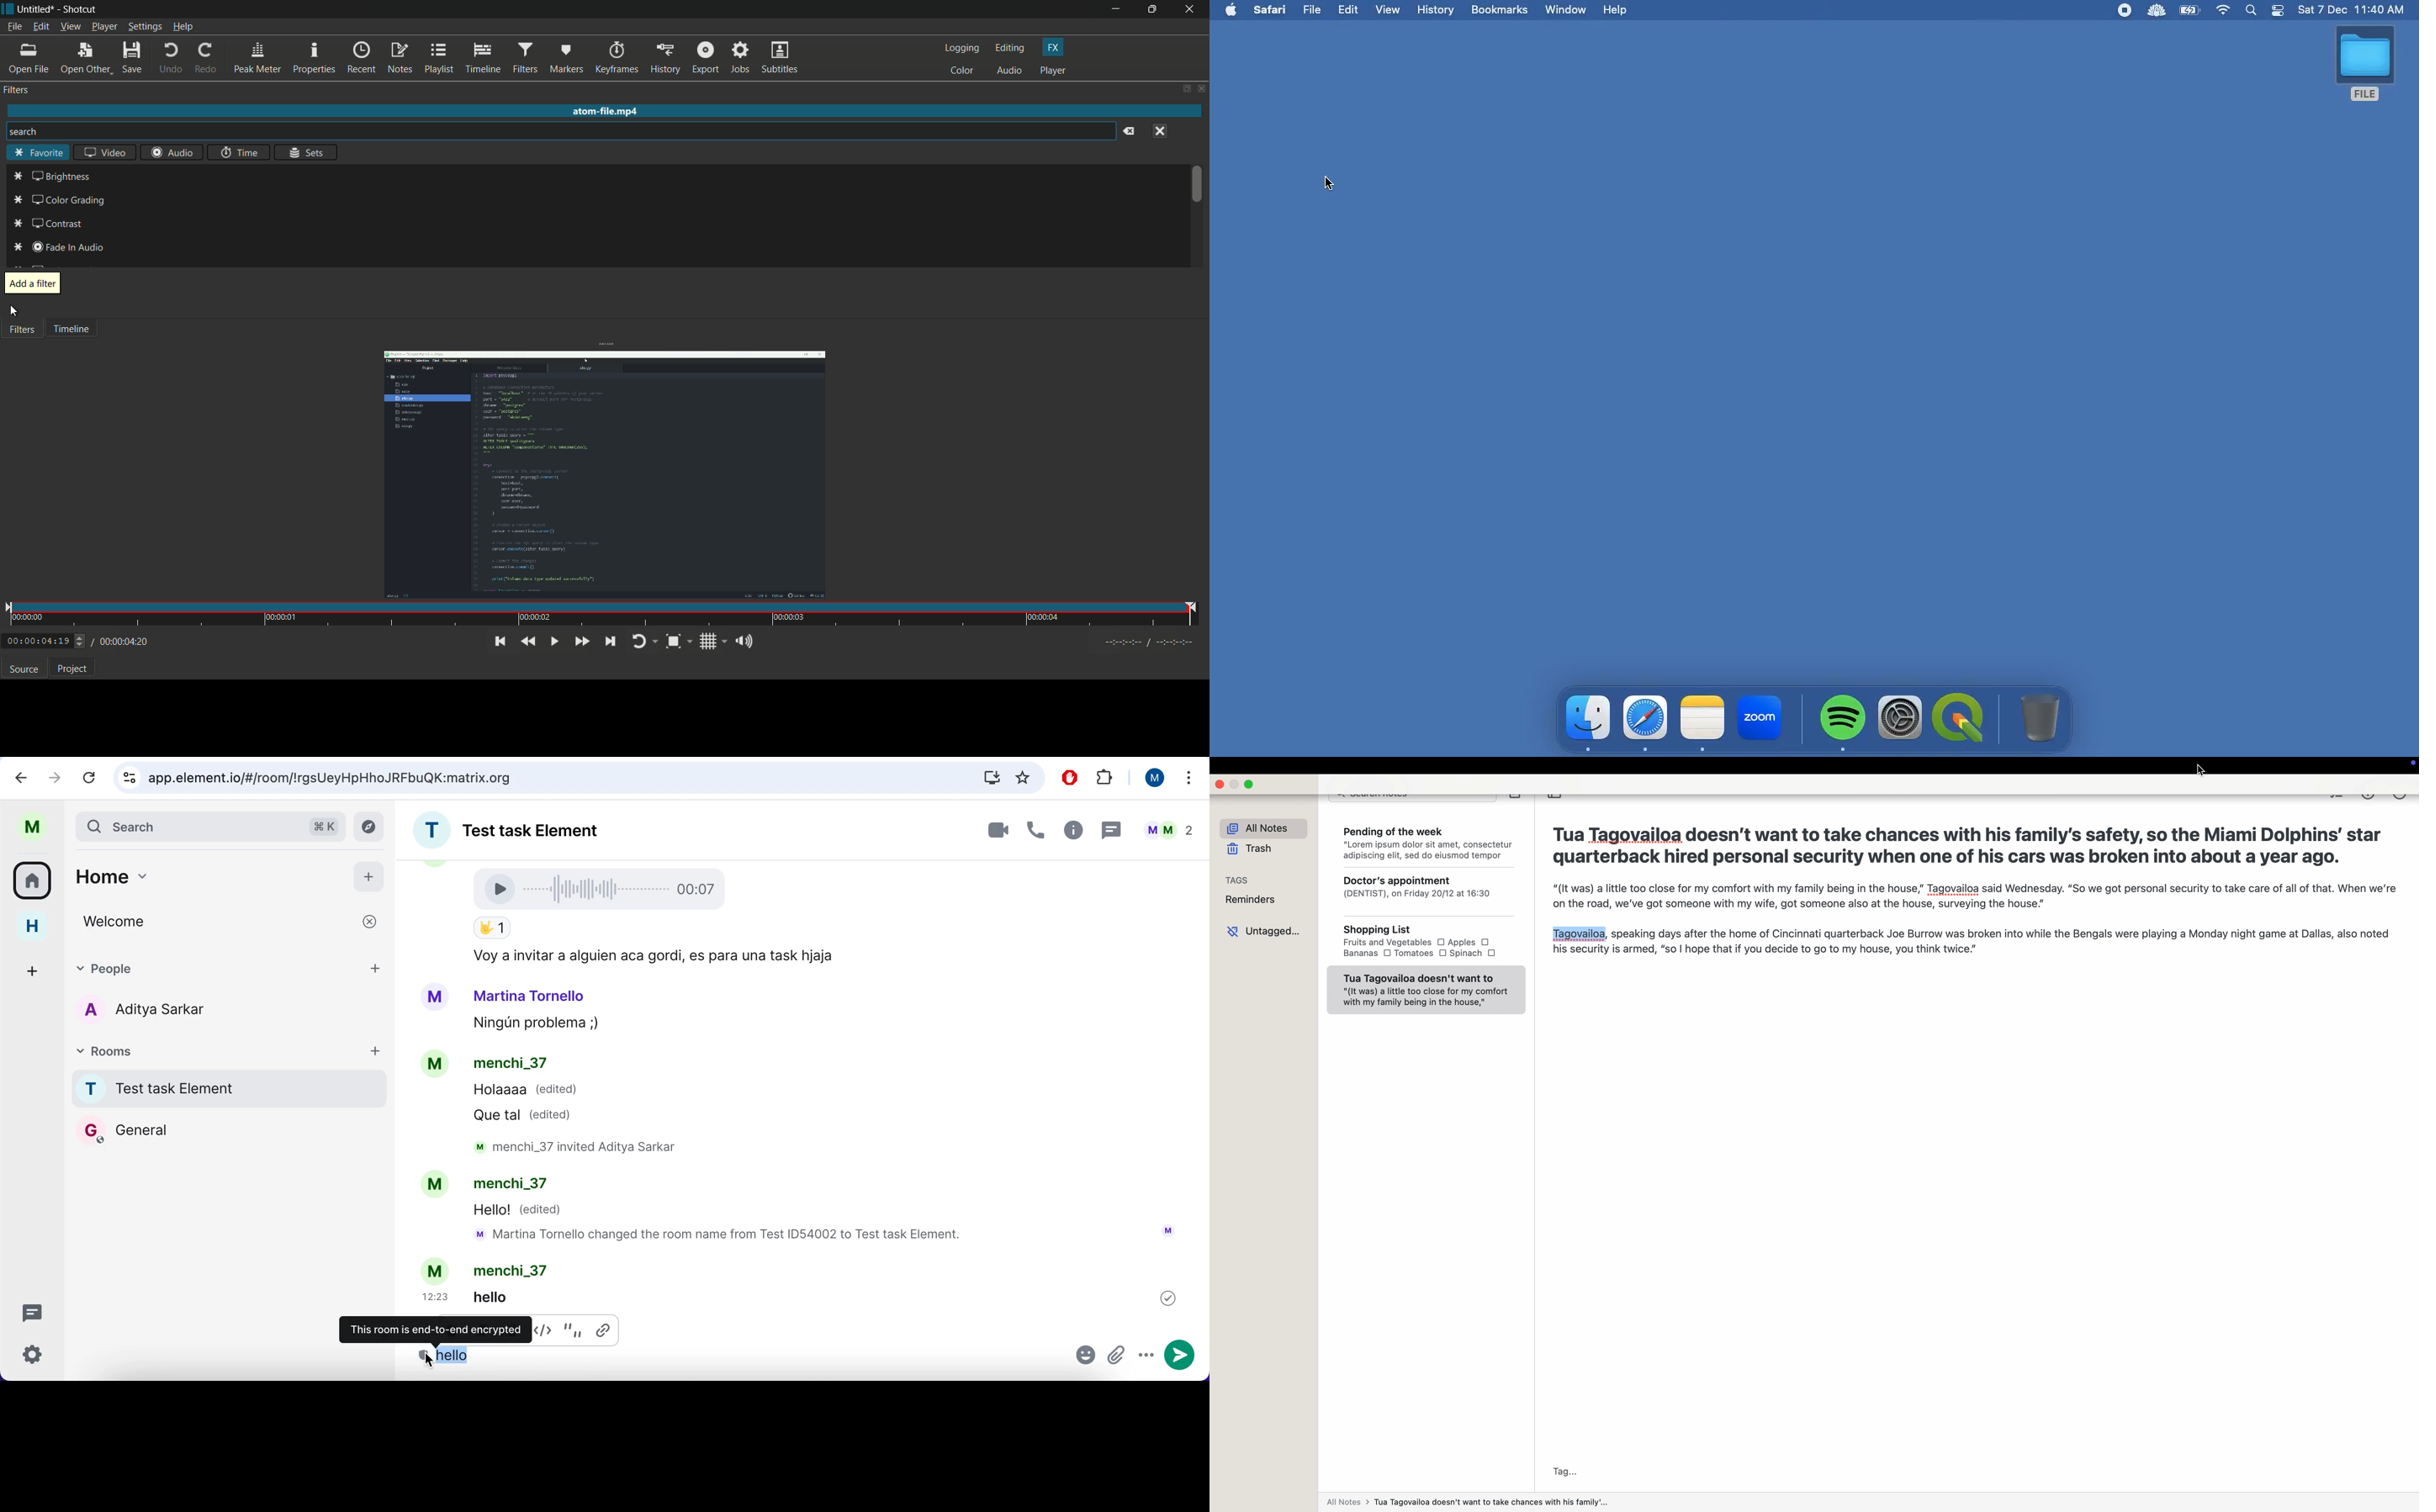 The image size is (2436, 1512). Describe the element at coordinates (679, 643) in the screenshot. I see `toggle zoom` at that location.